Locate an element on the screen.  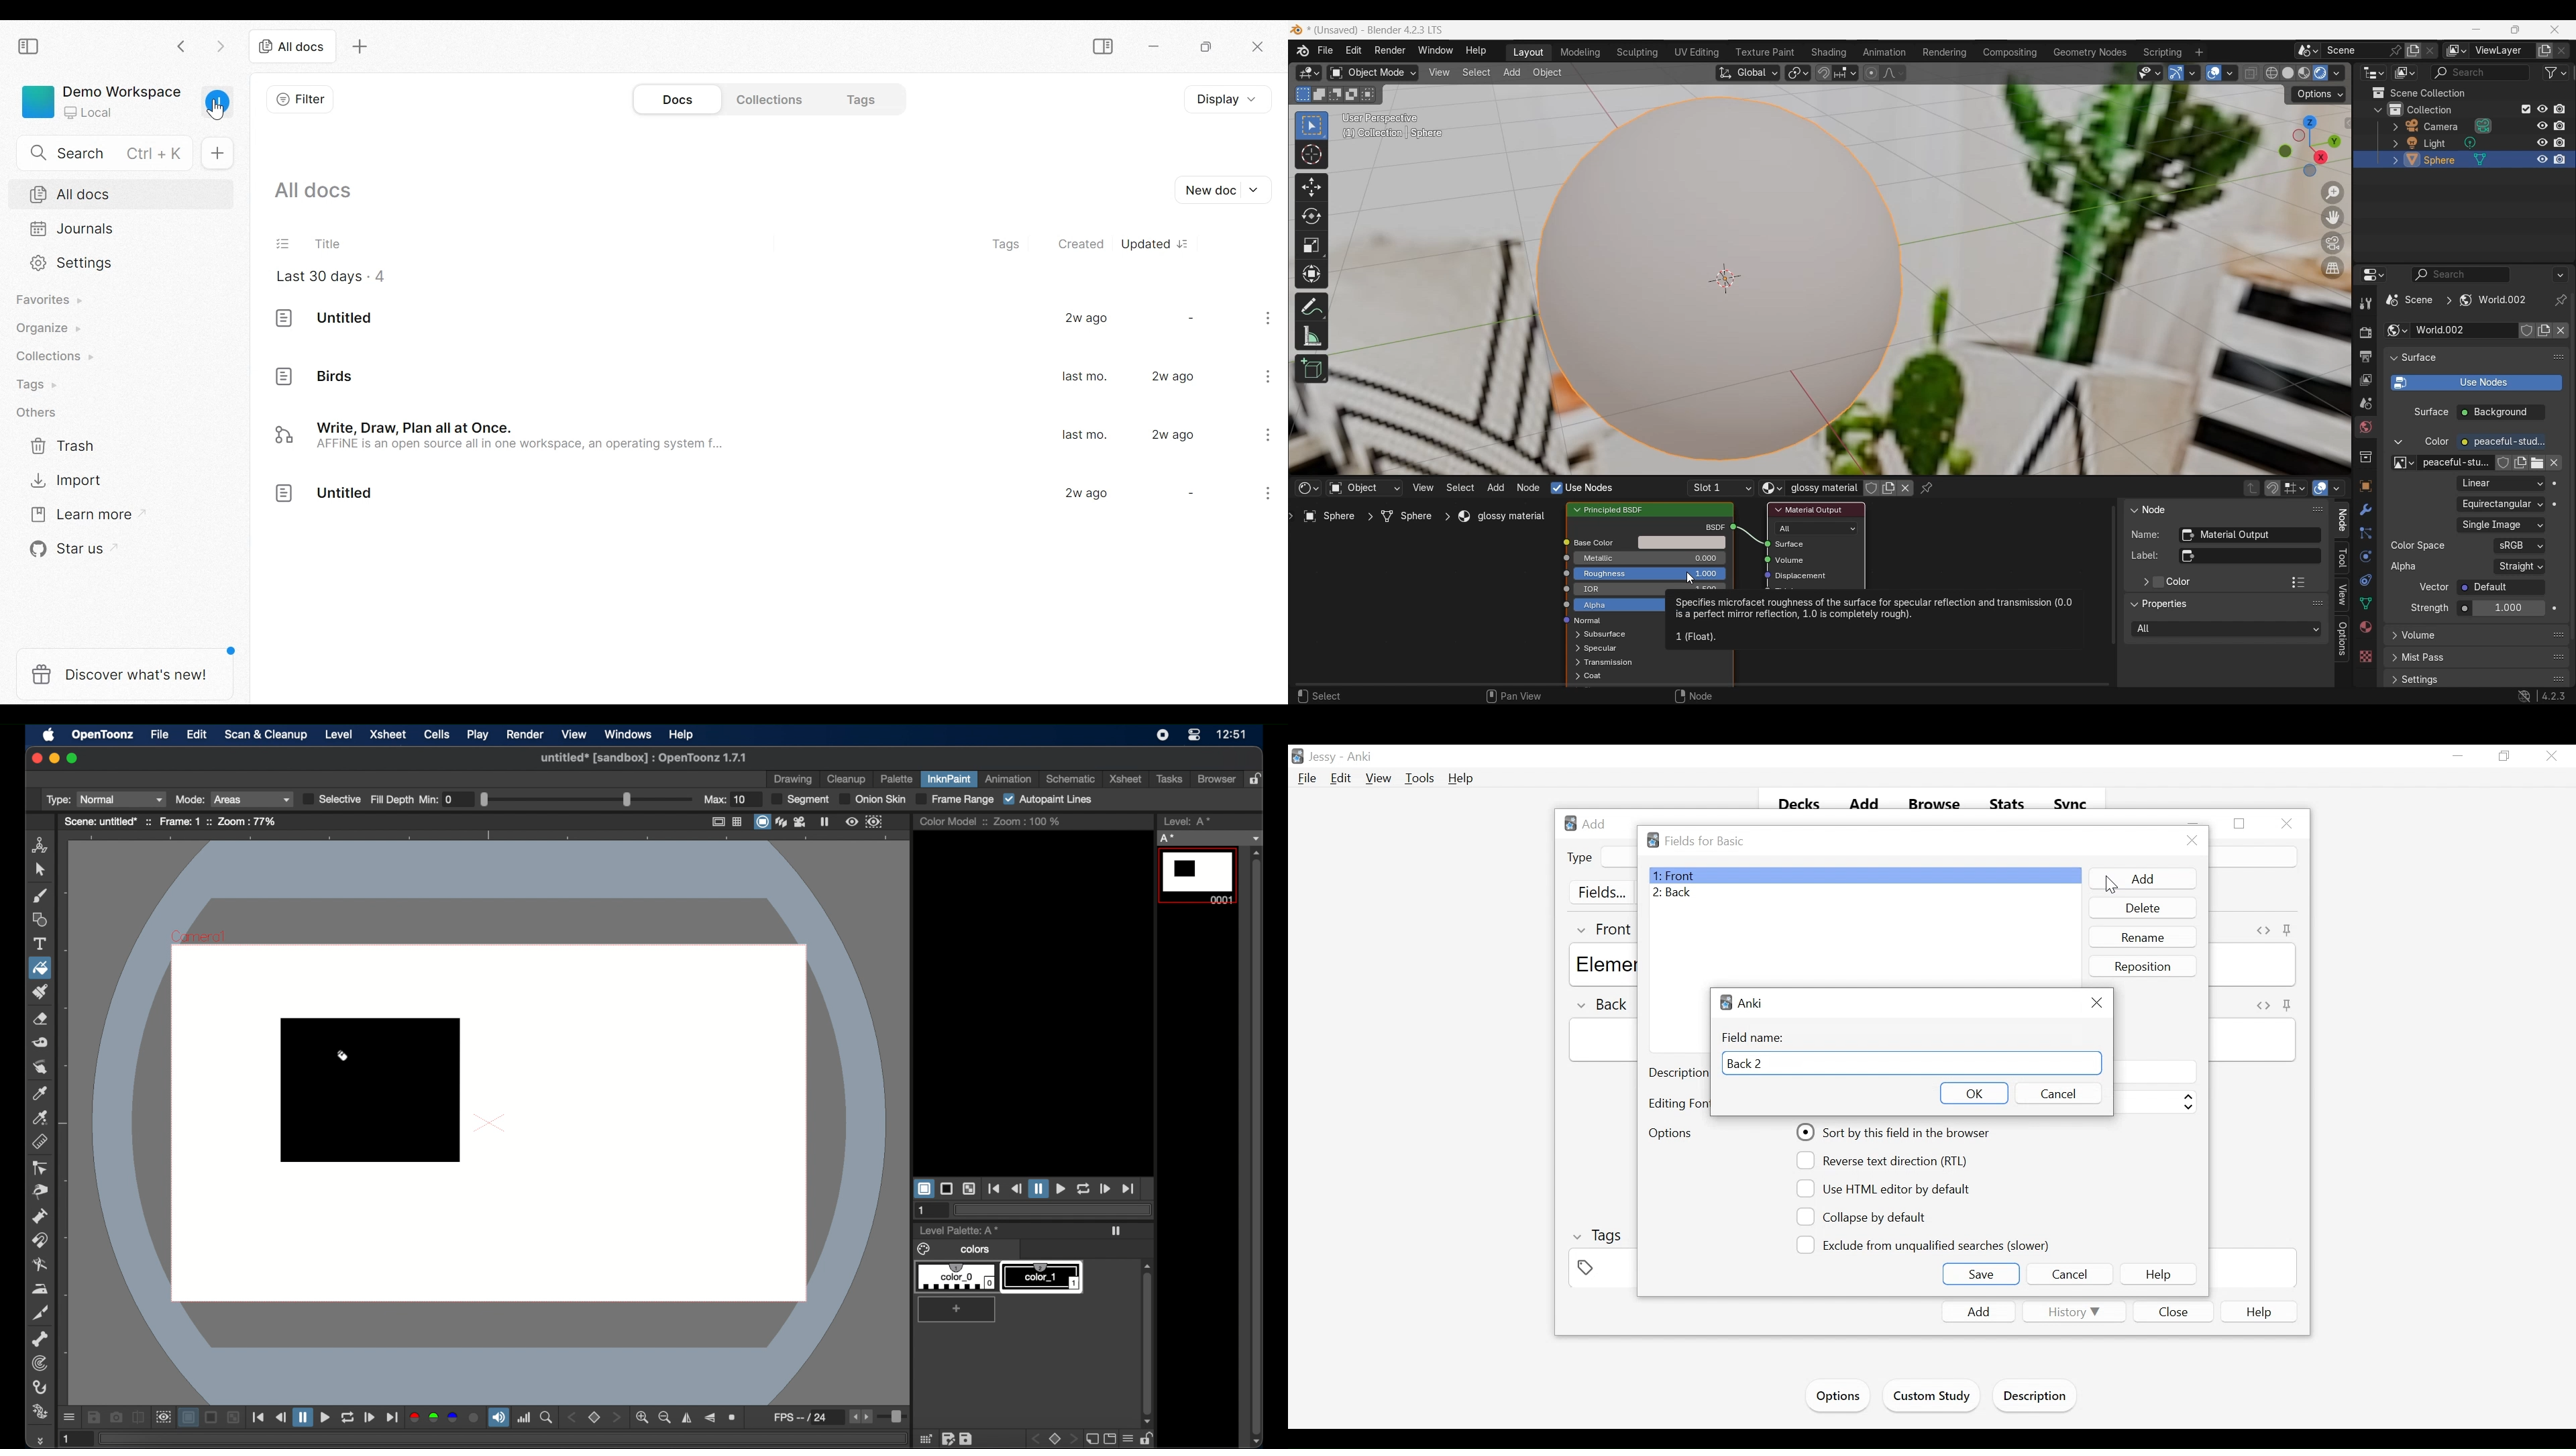
scene: untitled is located at coordinates (105, 821).